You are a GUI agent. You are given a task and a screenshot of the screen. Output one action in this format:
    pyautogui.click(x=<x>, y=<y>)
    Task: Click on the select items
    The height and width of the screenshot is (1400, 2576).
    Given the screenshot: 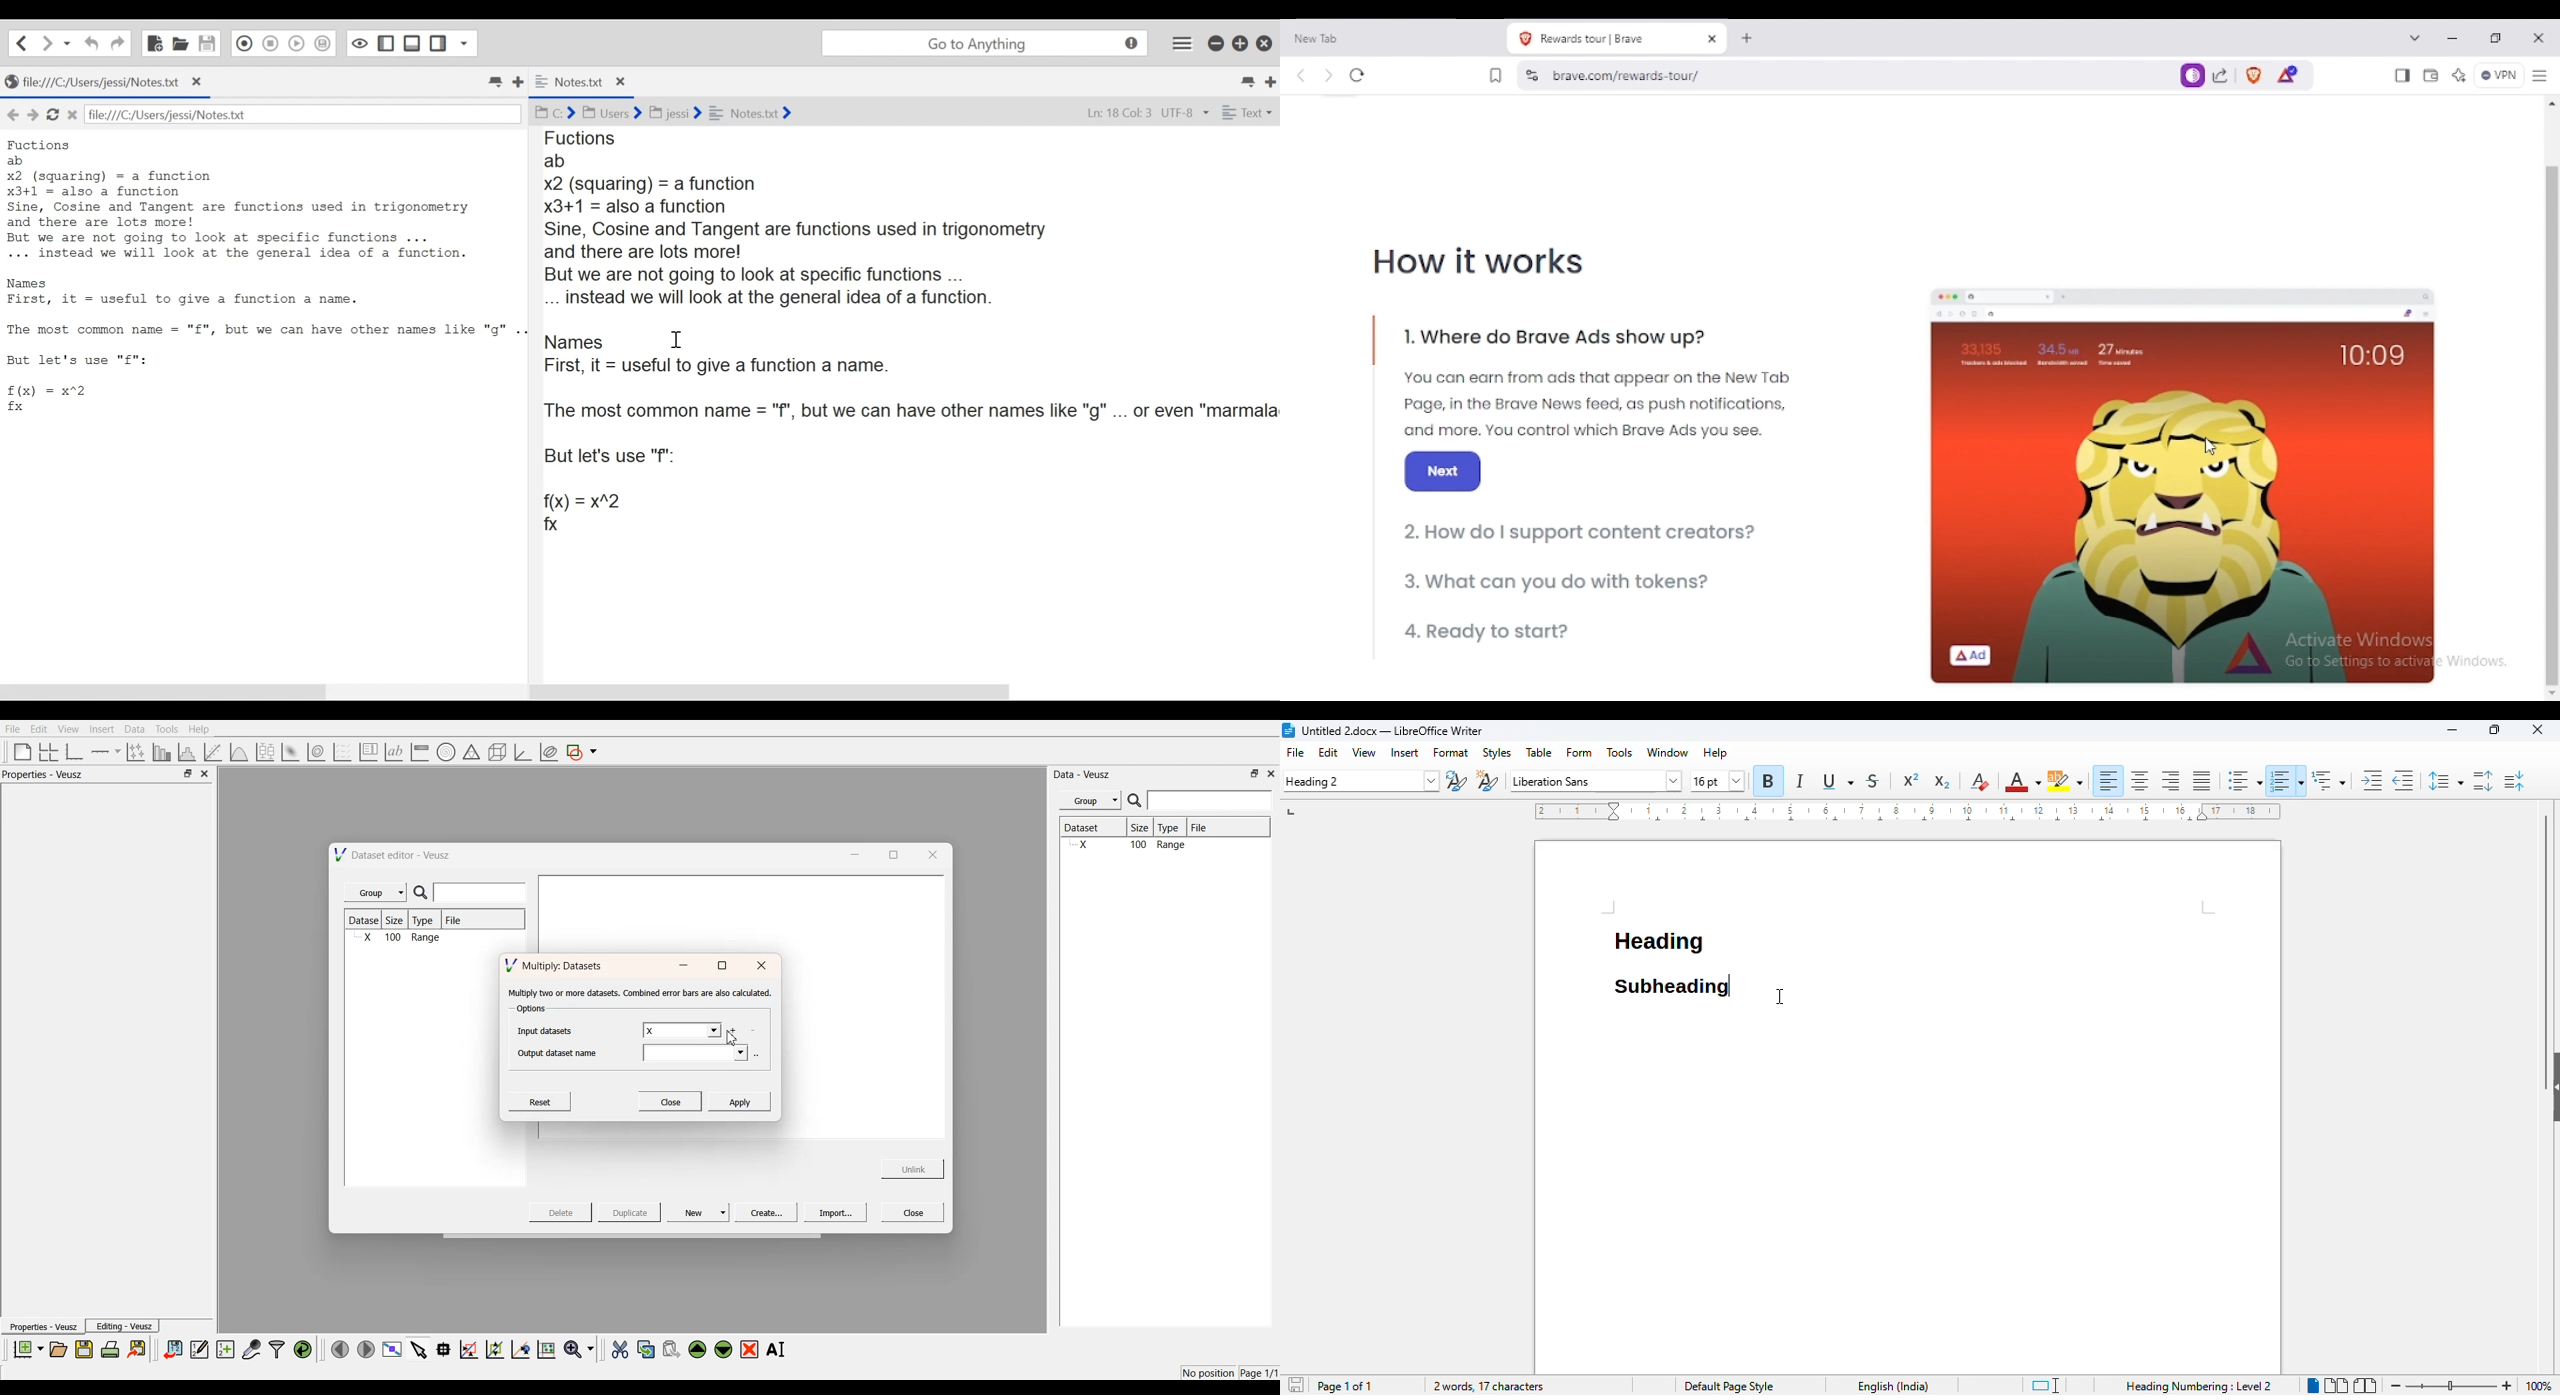 What is the action you would take?
    pyautogui.click(x=419, y=1349)
    